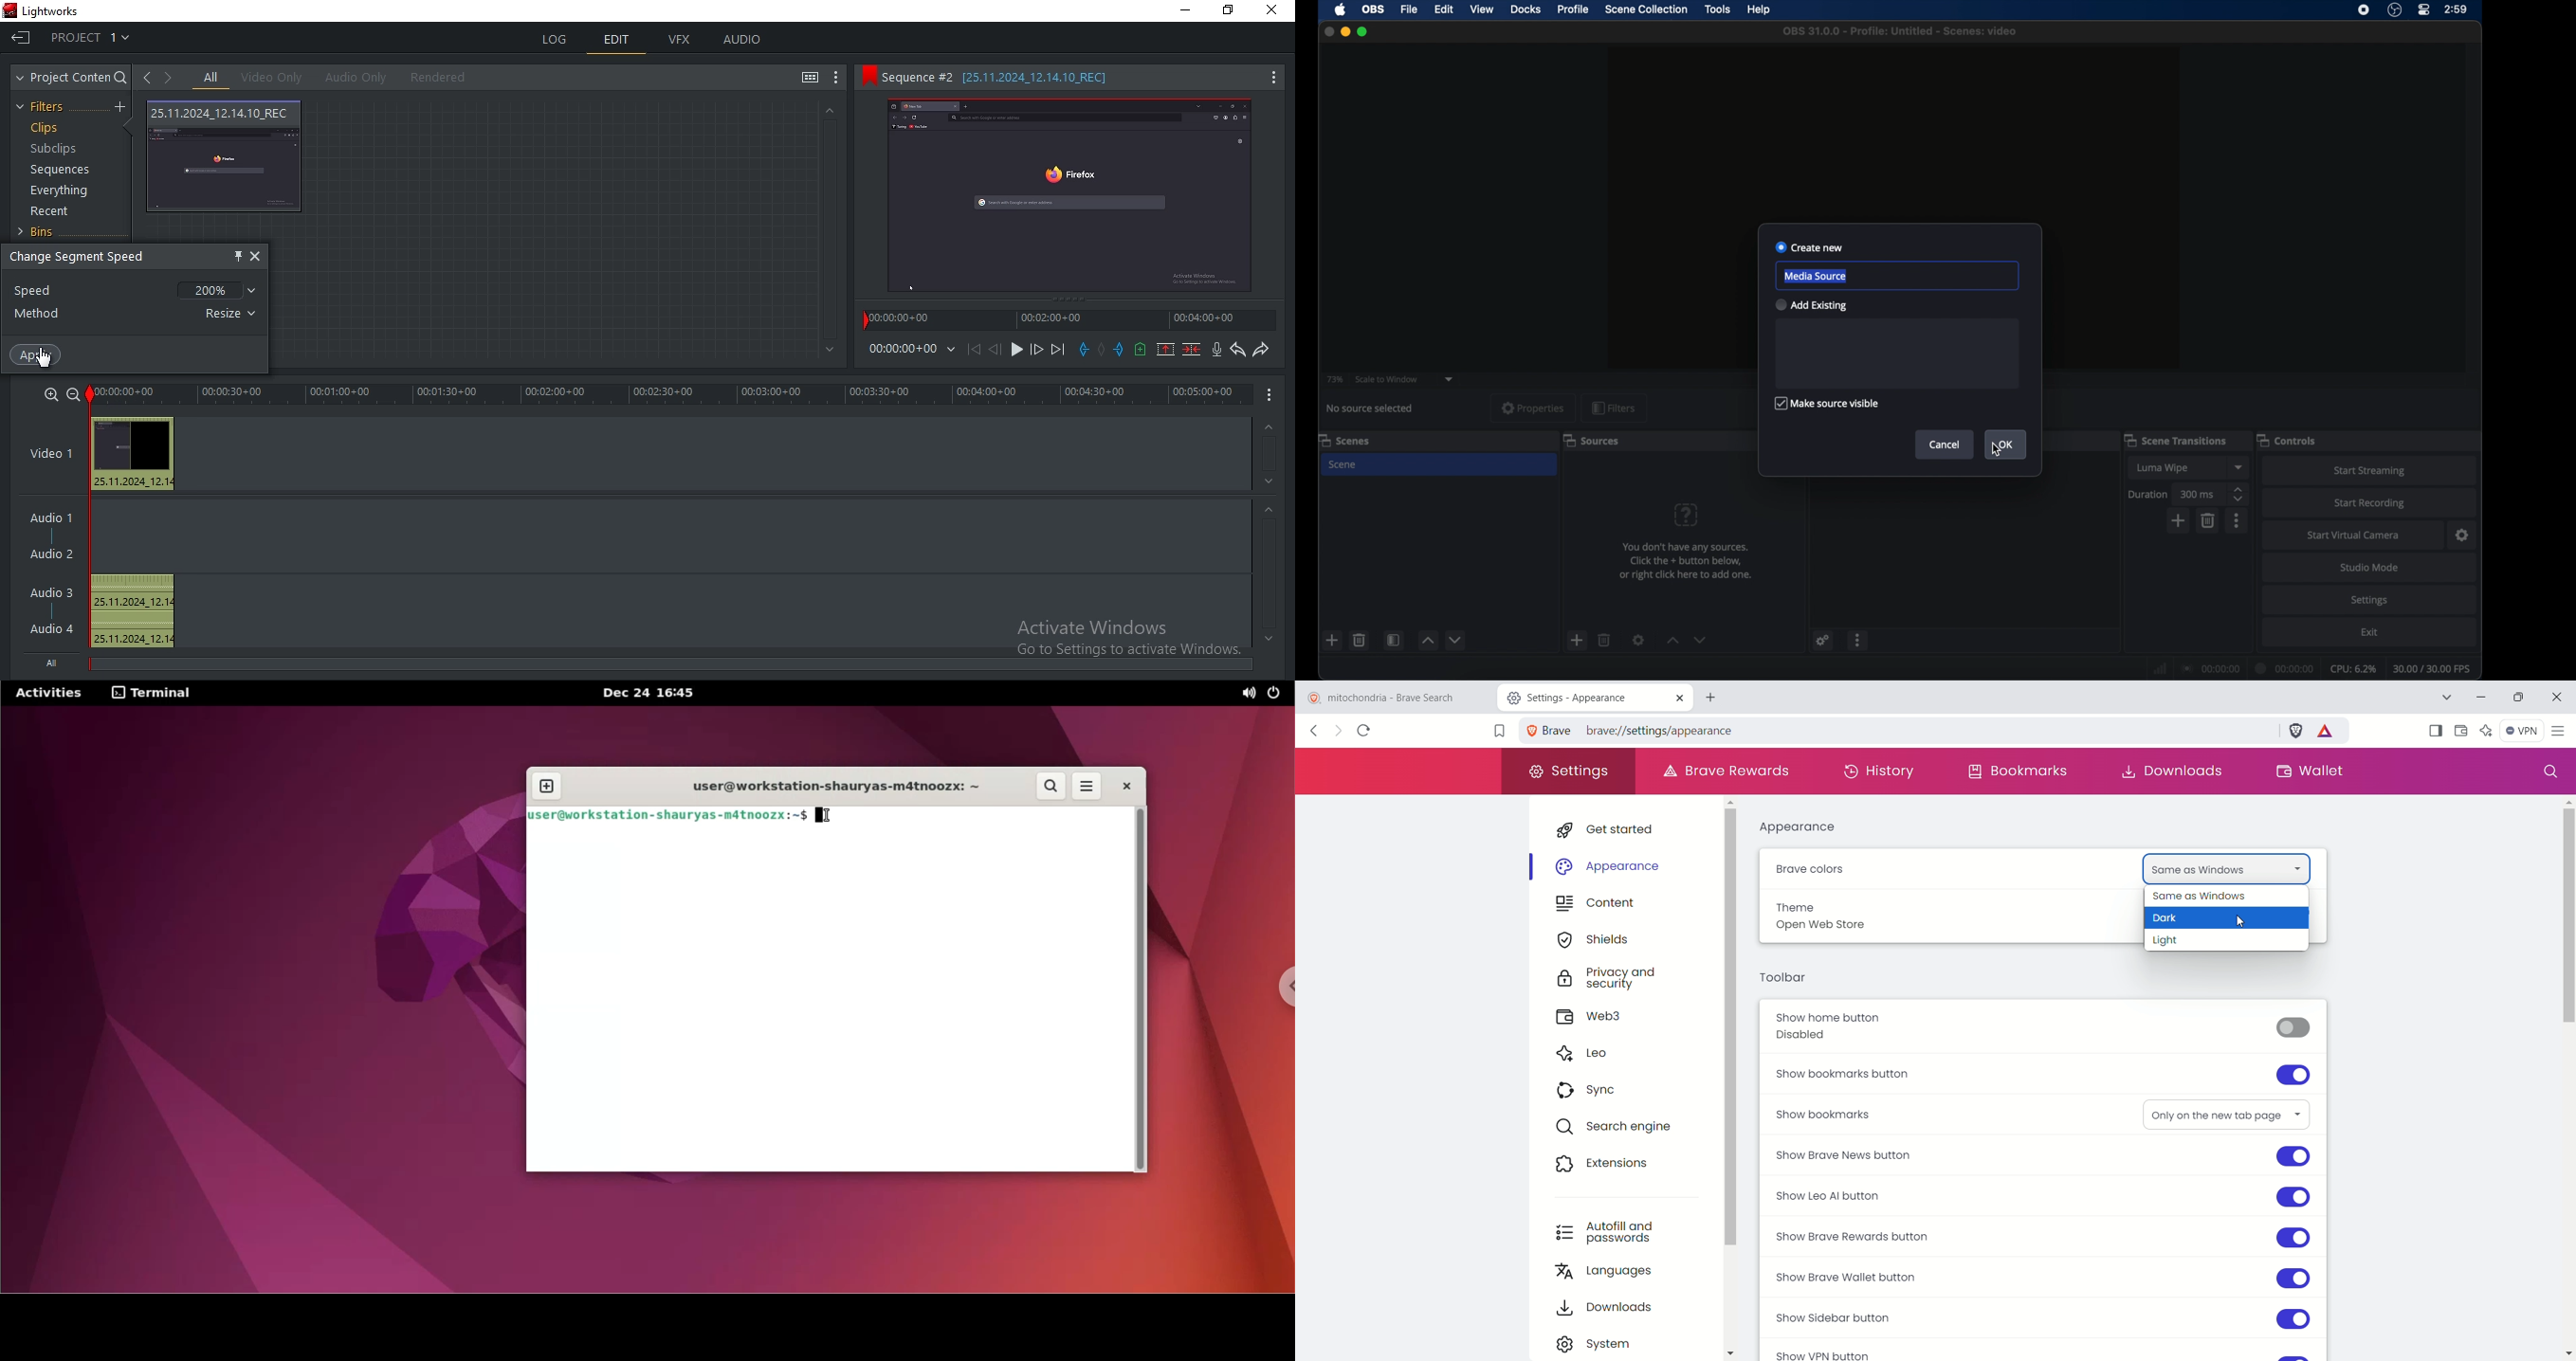 The height and width of the screenshot is (1372, 2576). Describe the element at coordinates (2354, 669) in the screenshot. I see `cpu` at that location.